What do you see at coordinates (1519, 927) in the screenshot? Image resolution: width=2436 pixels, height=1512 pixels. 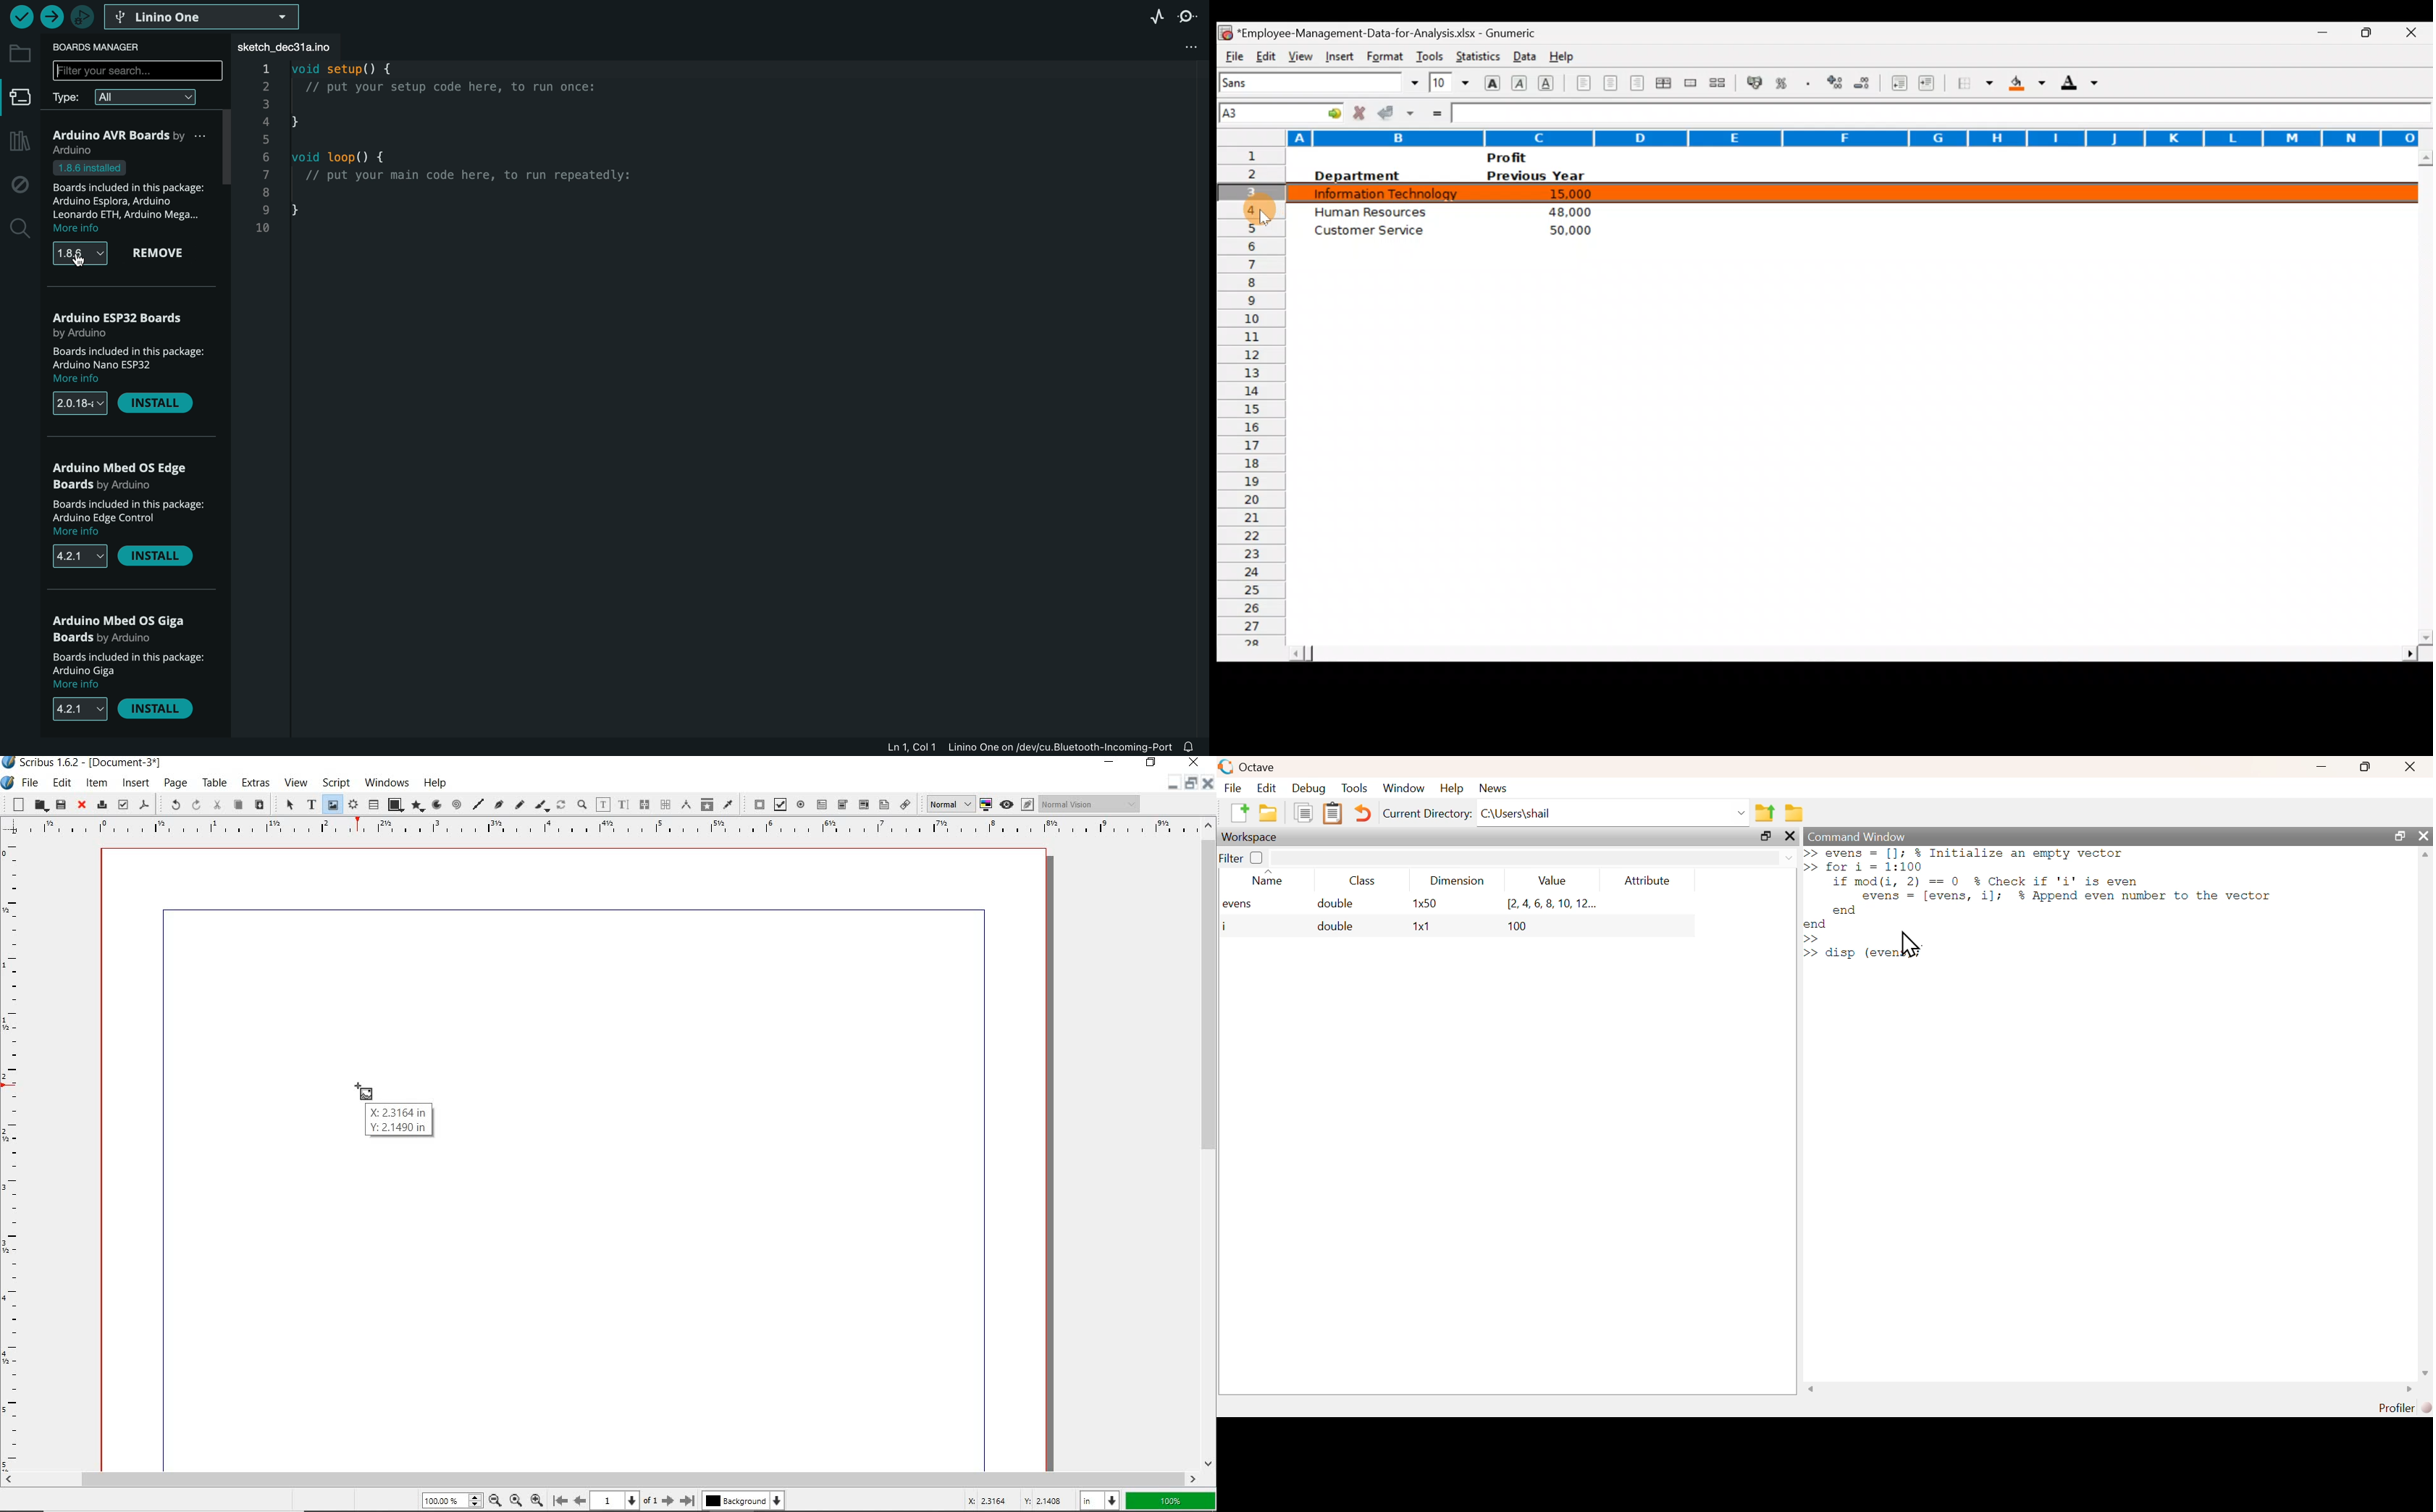 I see `100` at bounding box center [1519, 927].